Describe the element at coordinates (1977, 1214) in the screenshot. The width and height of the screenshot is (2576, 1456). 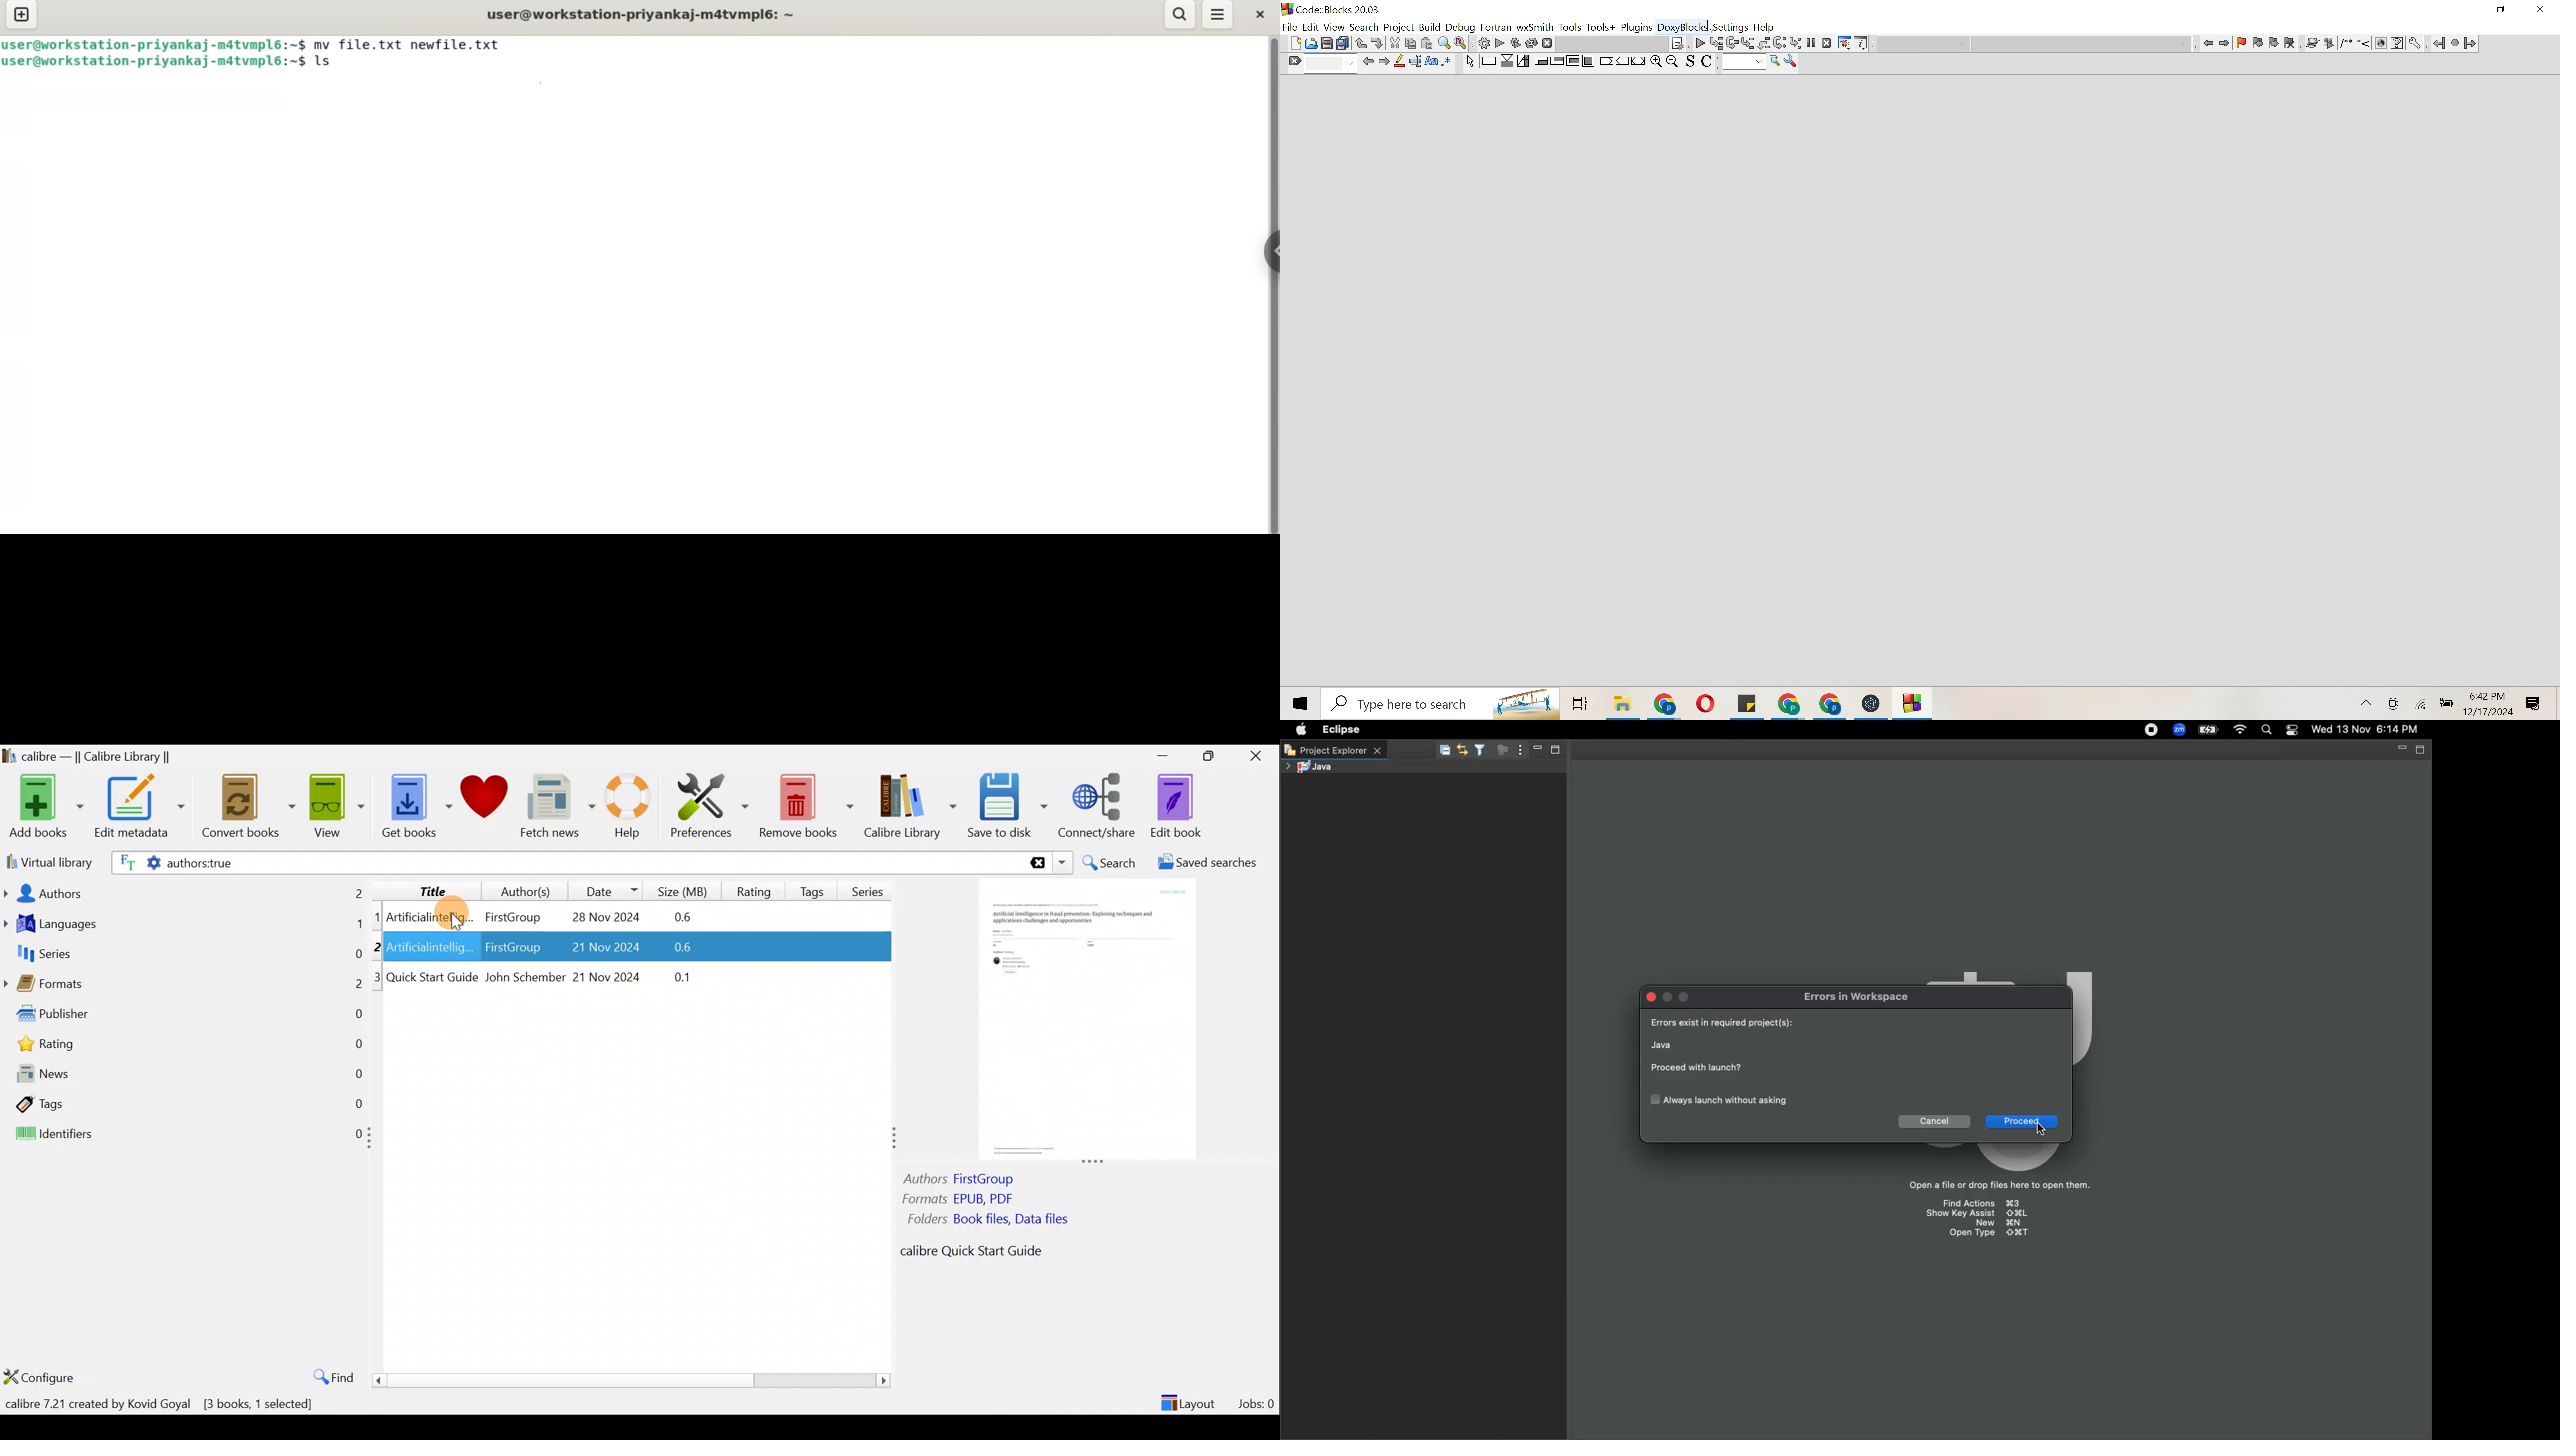
I see `show key assist ⇧⌘L` at that location.